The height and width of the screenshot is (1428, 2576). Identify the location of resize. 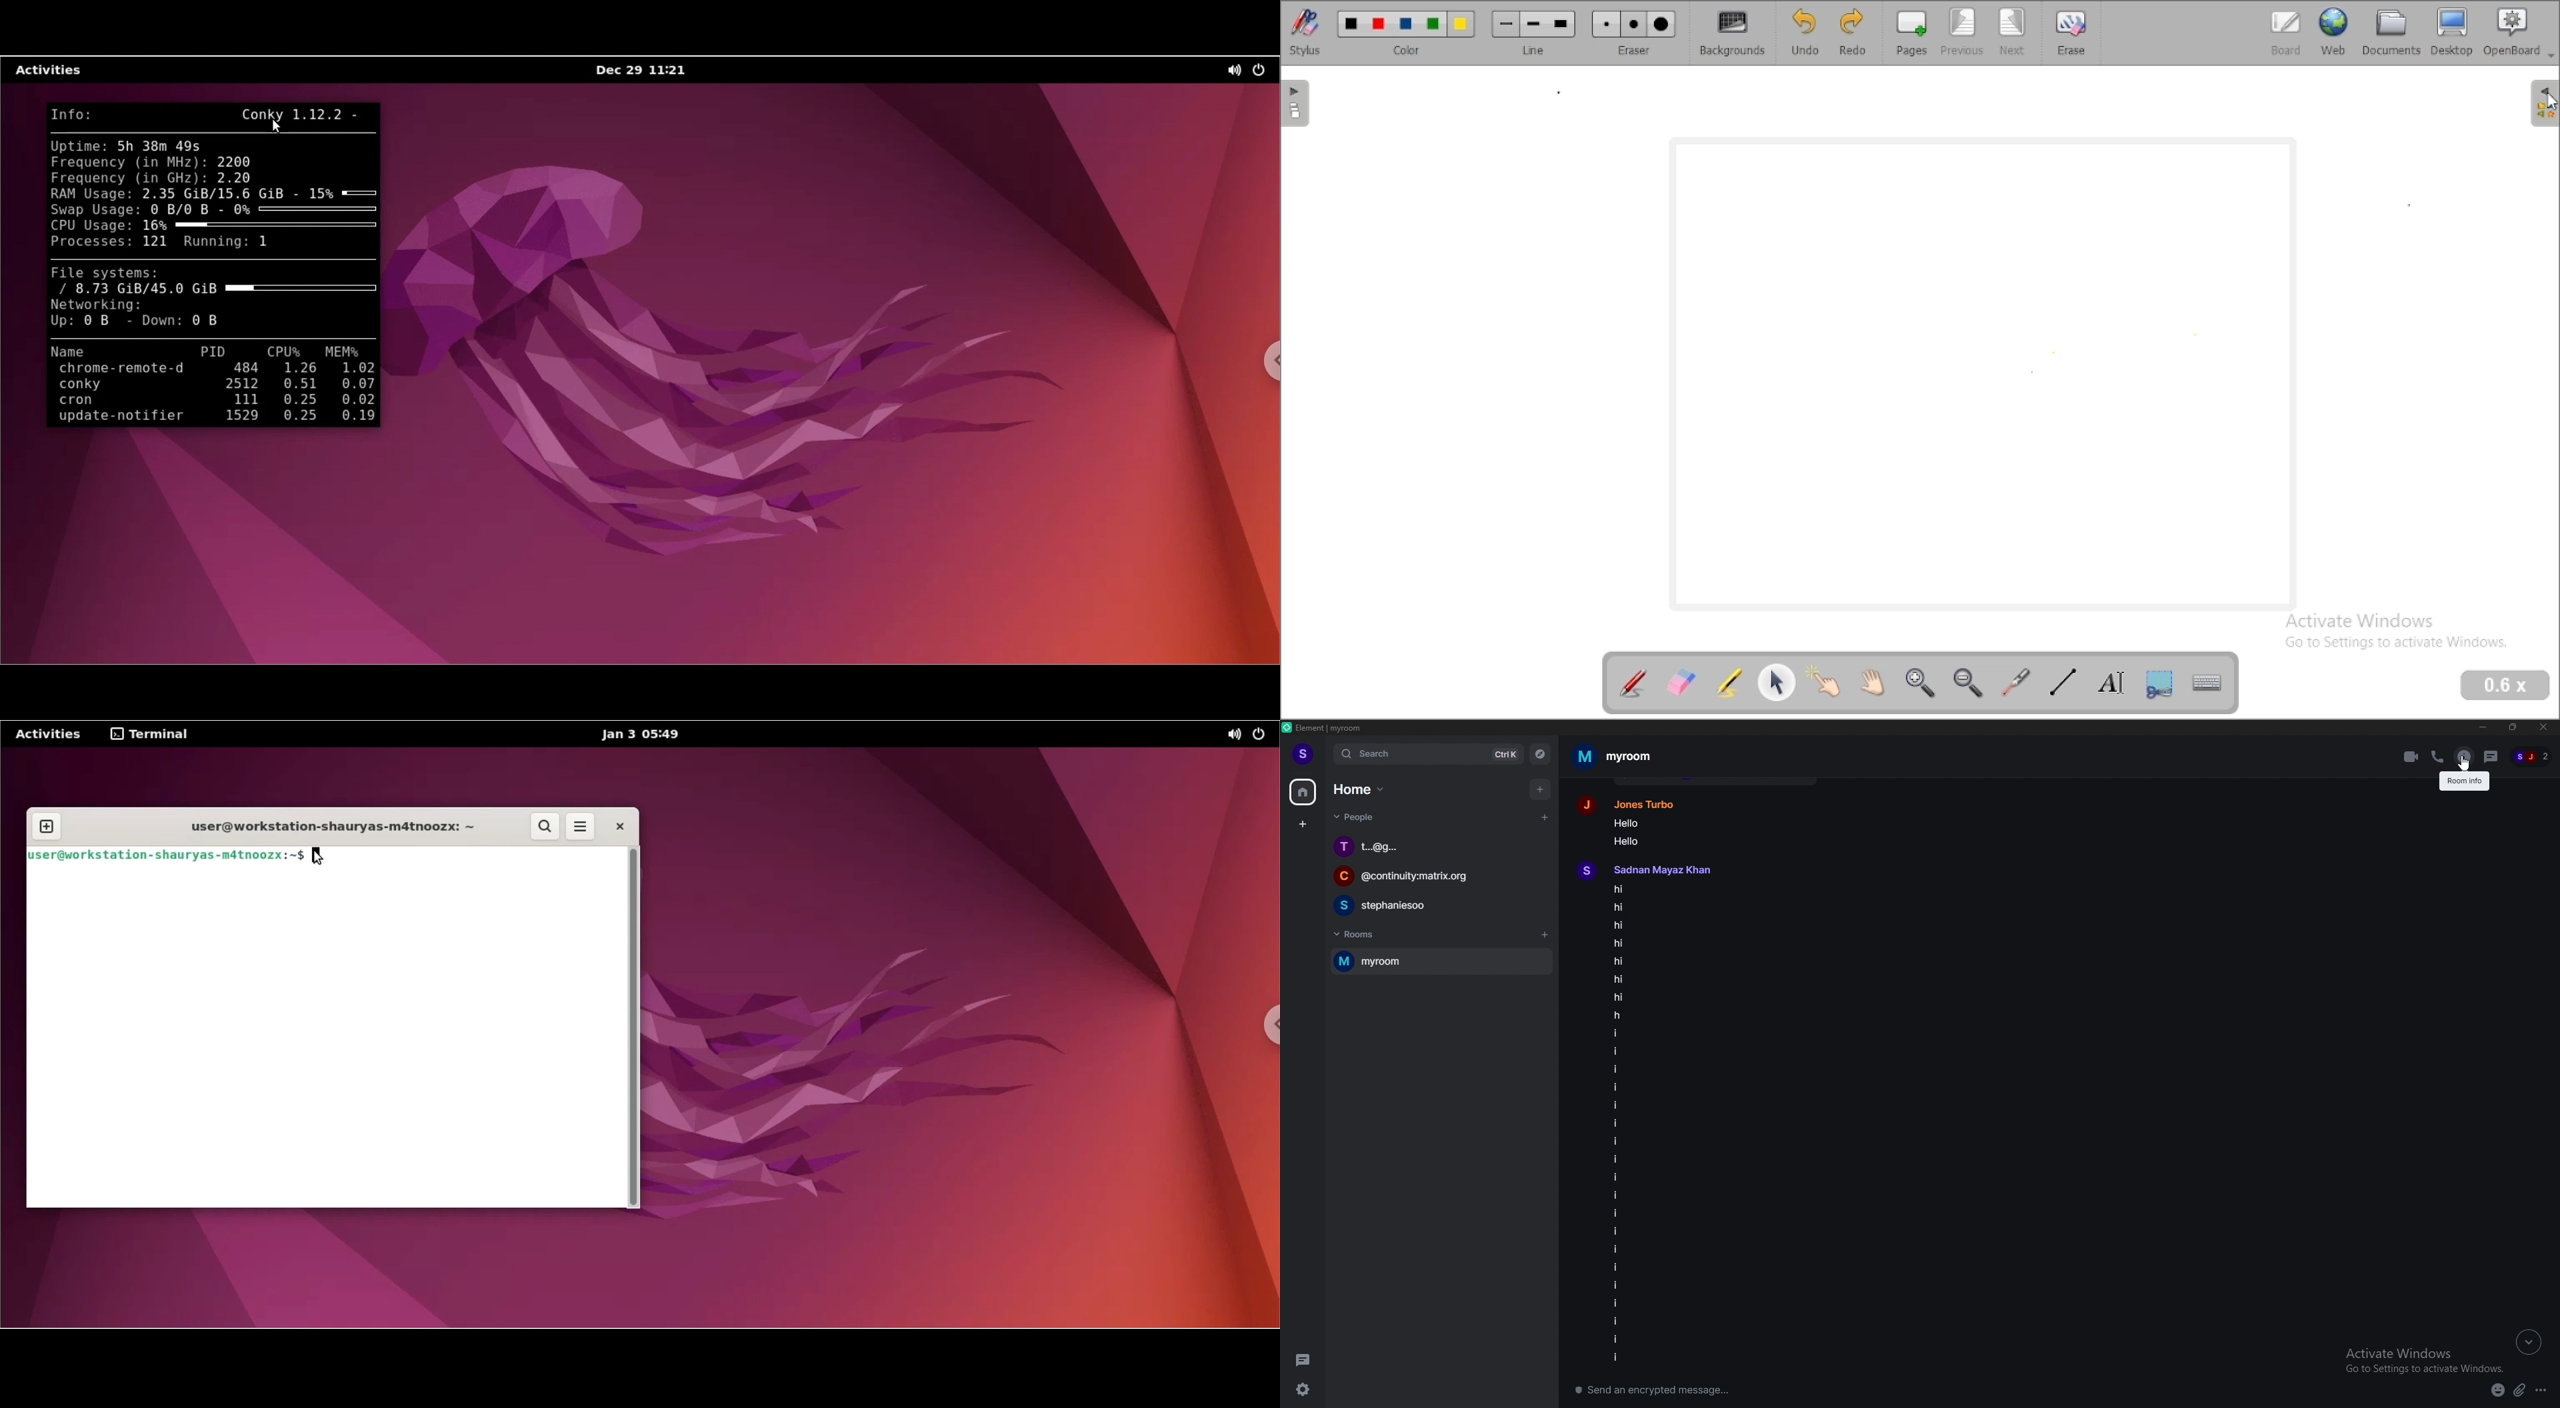
(2515, 727).